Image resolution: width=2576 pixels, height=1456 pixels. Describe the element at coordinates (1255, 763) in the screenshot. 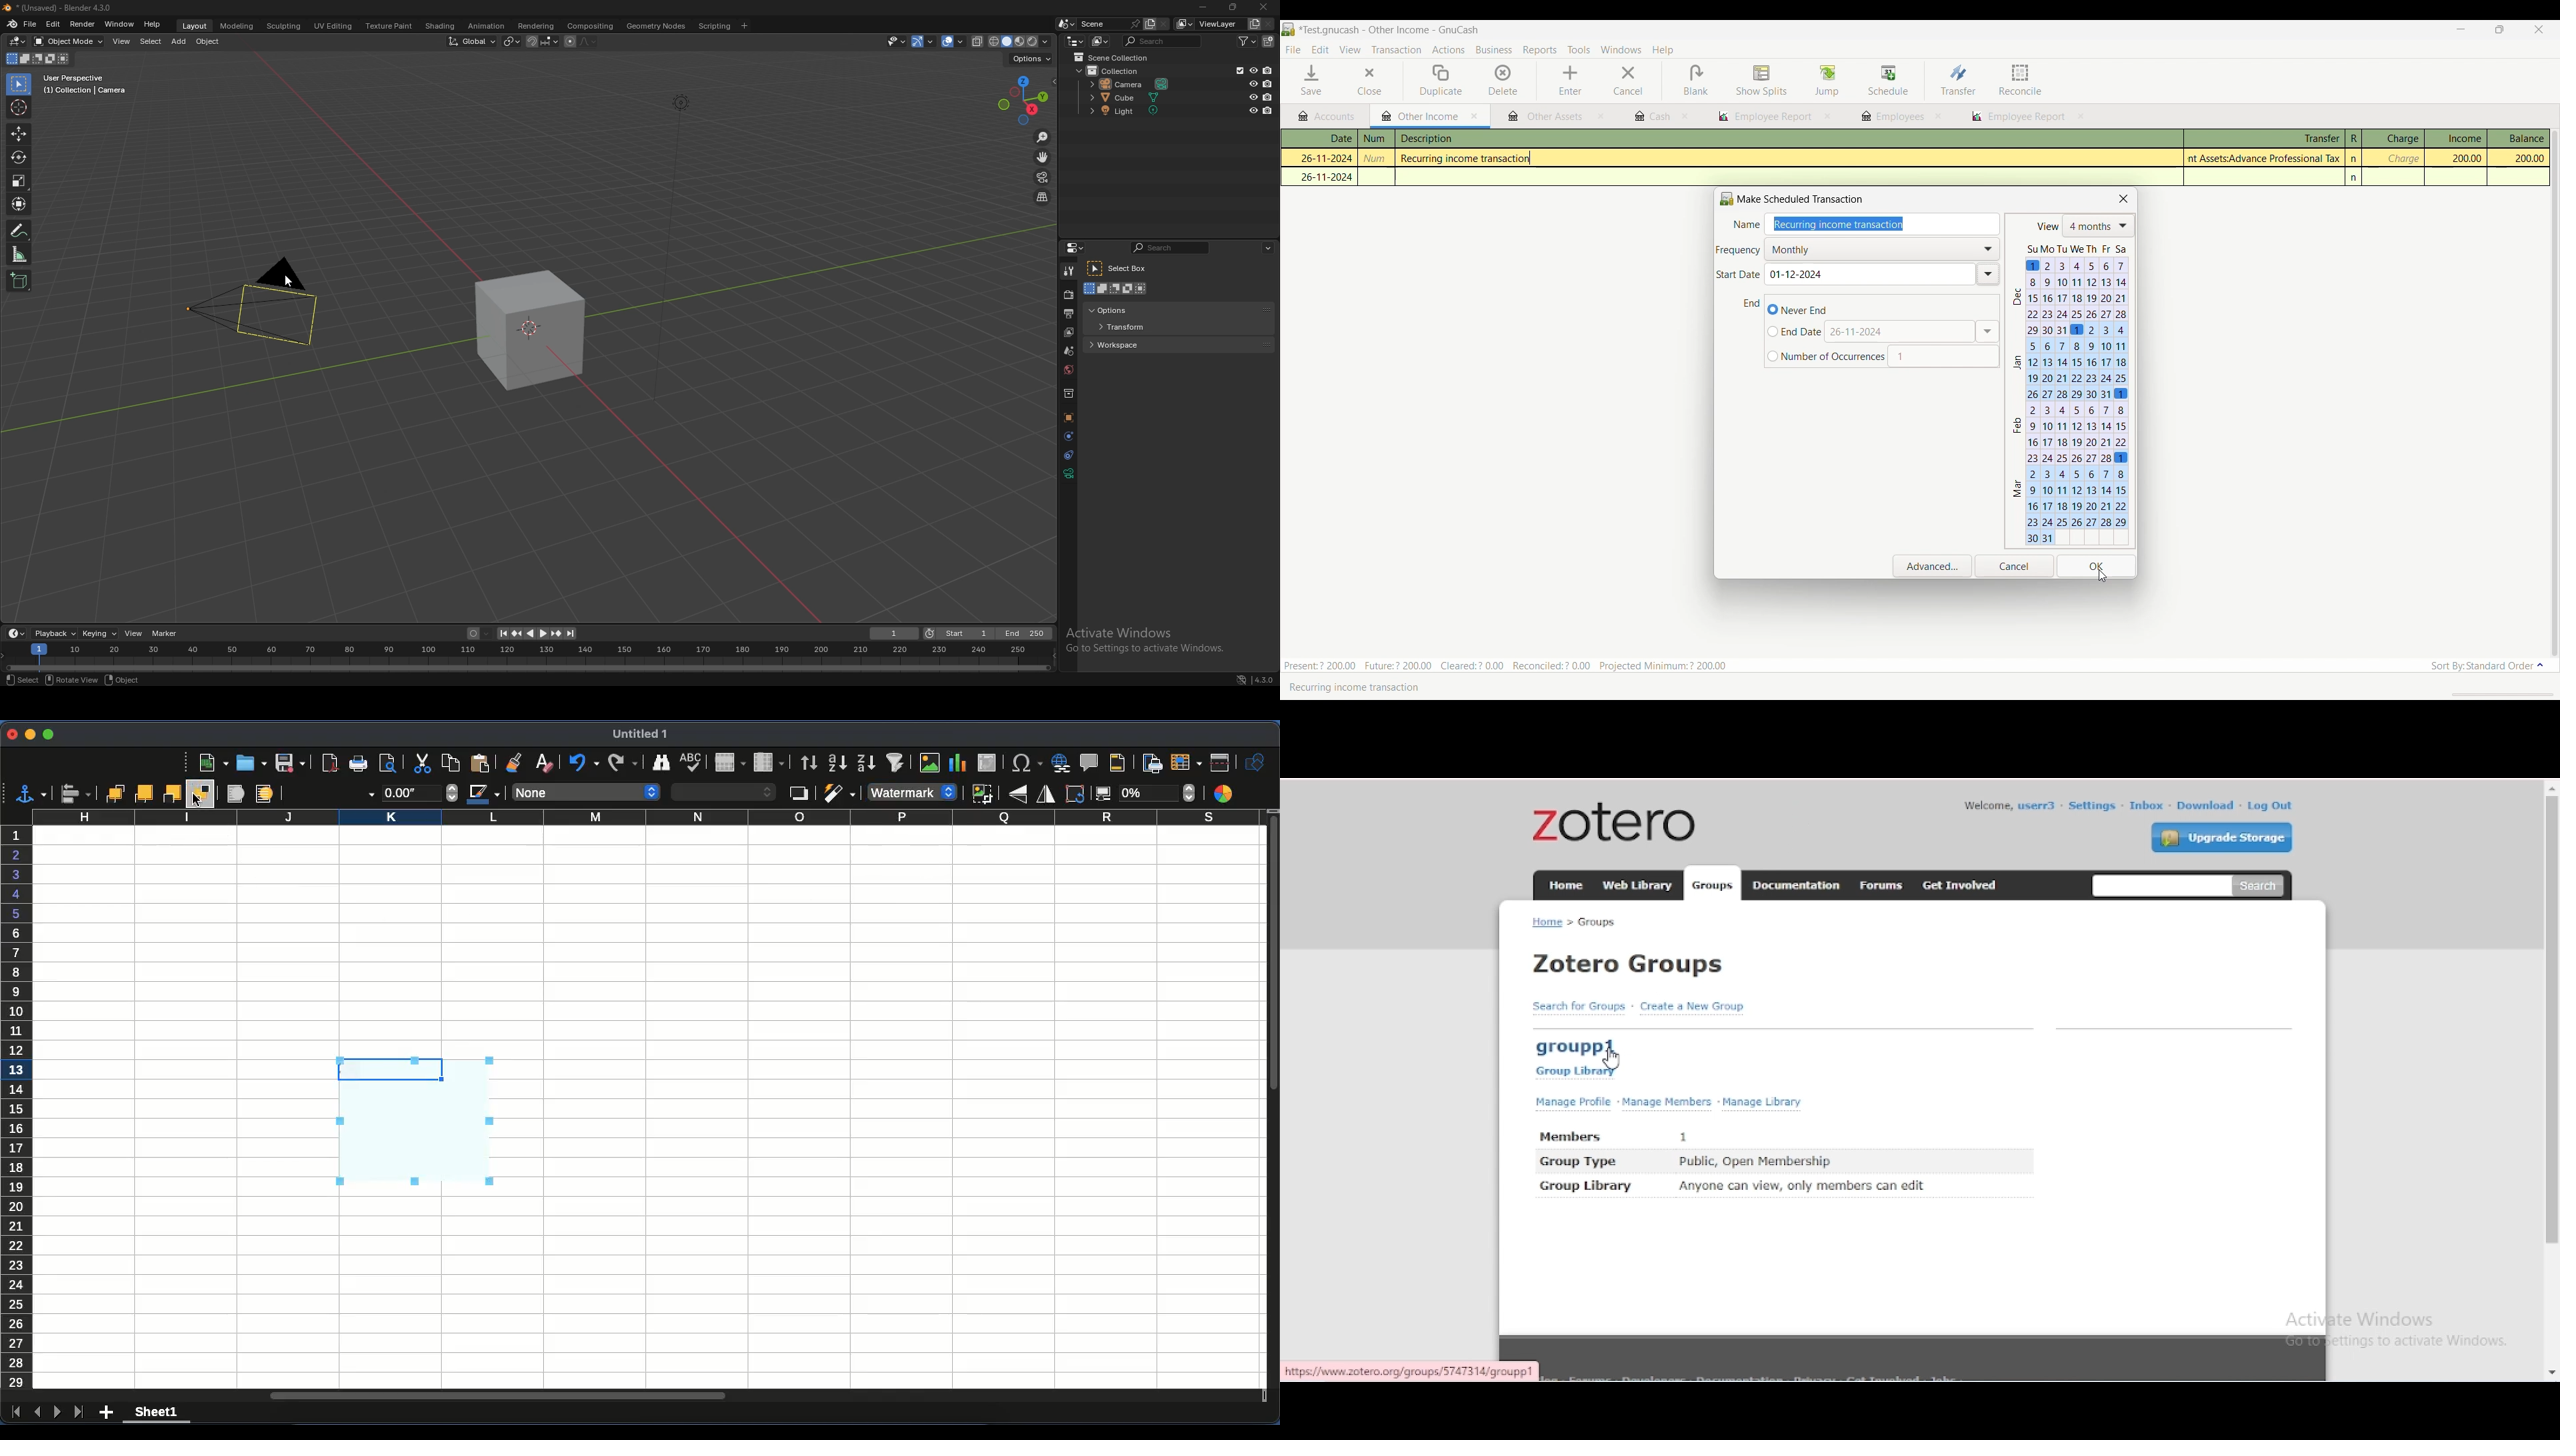

I see `show draw function` at that location.